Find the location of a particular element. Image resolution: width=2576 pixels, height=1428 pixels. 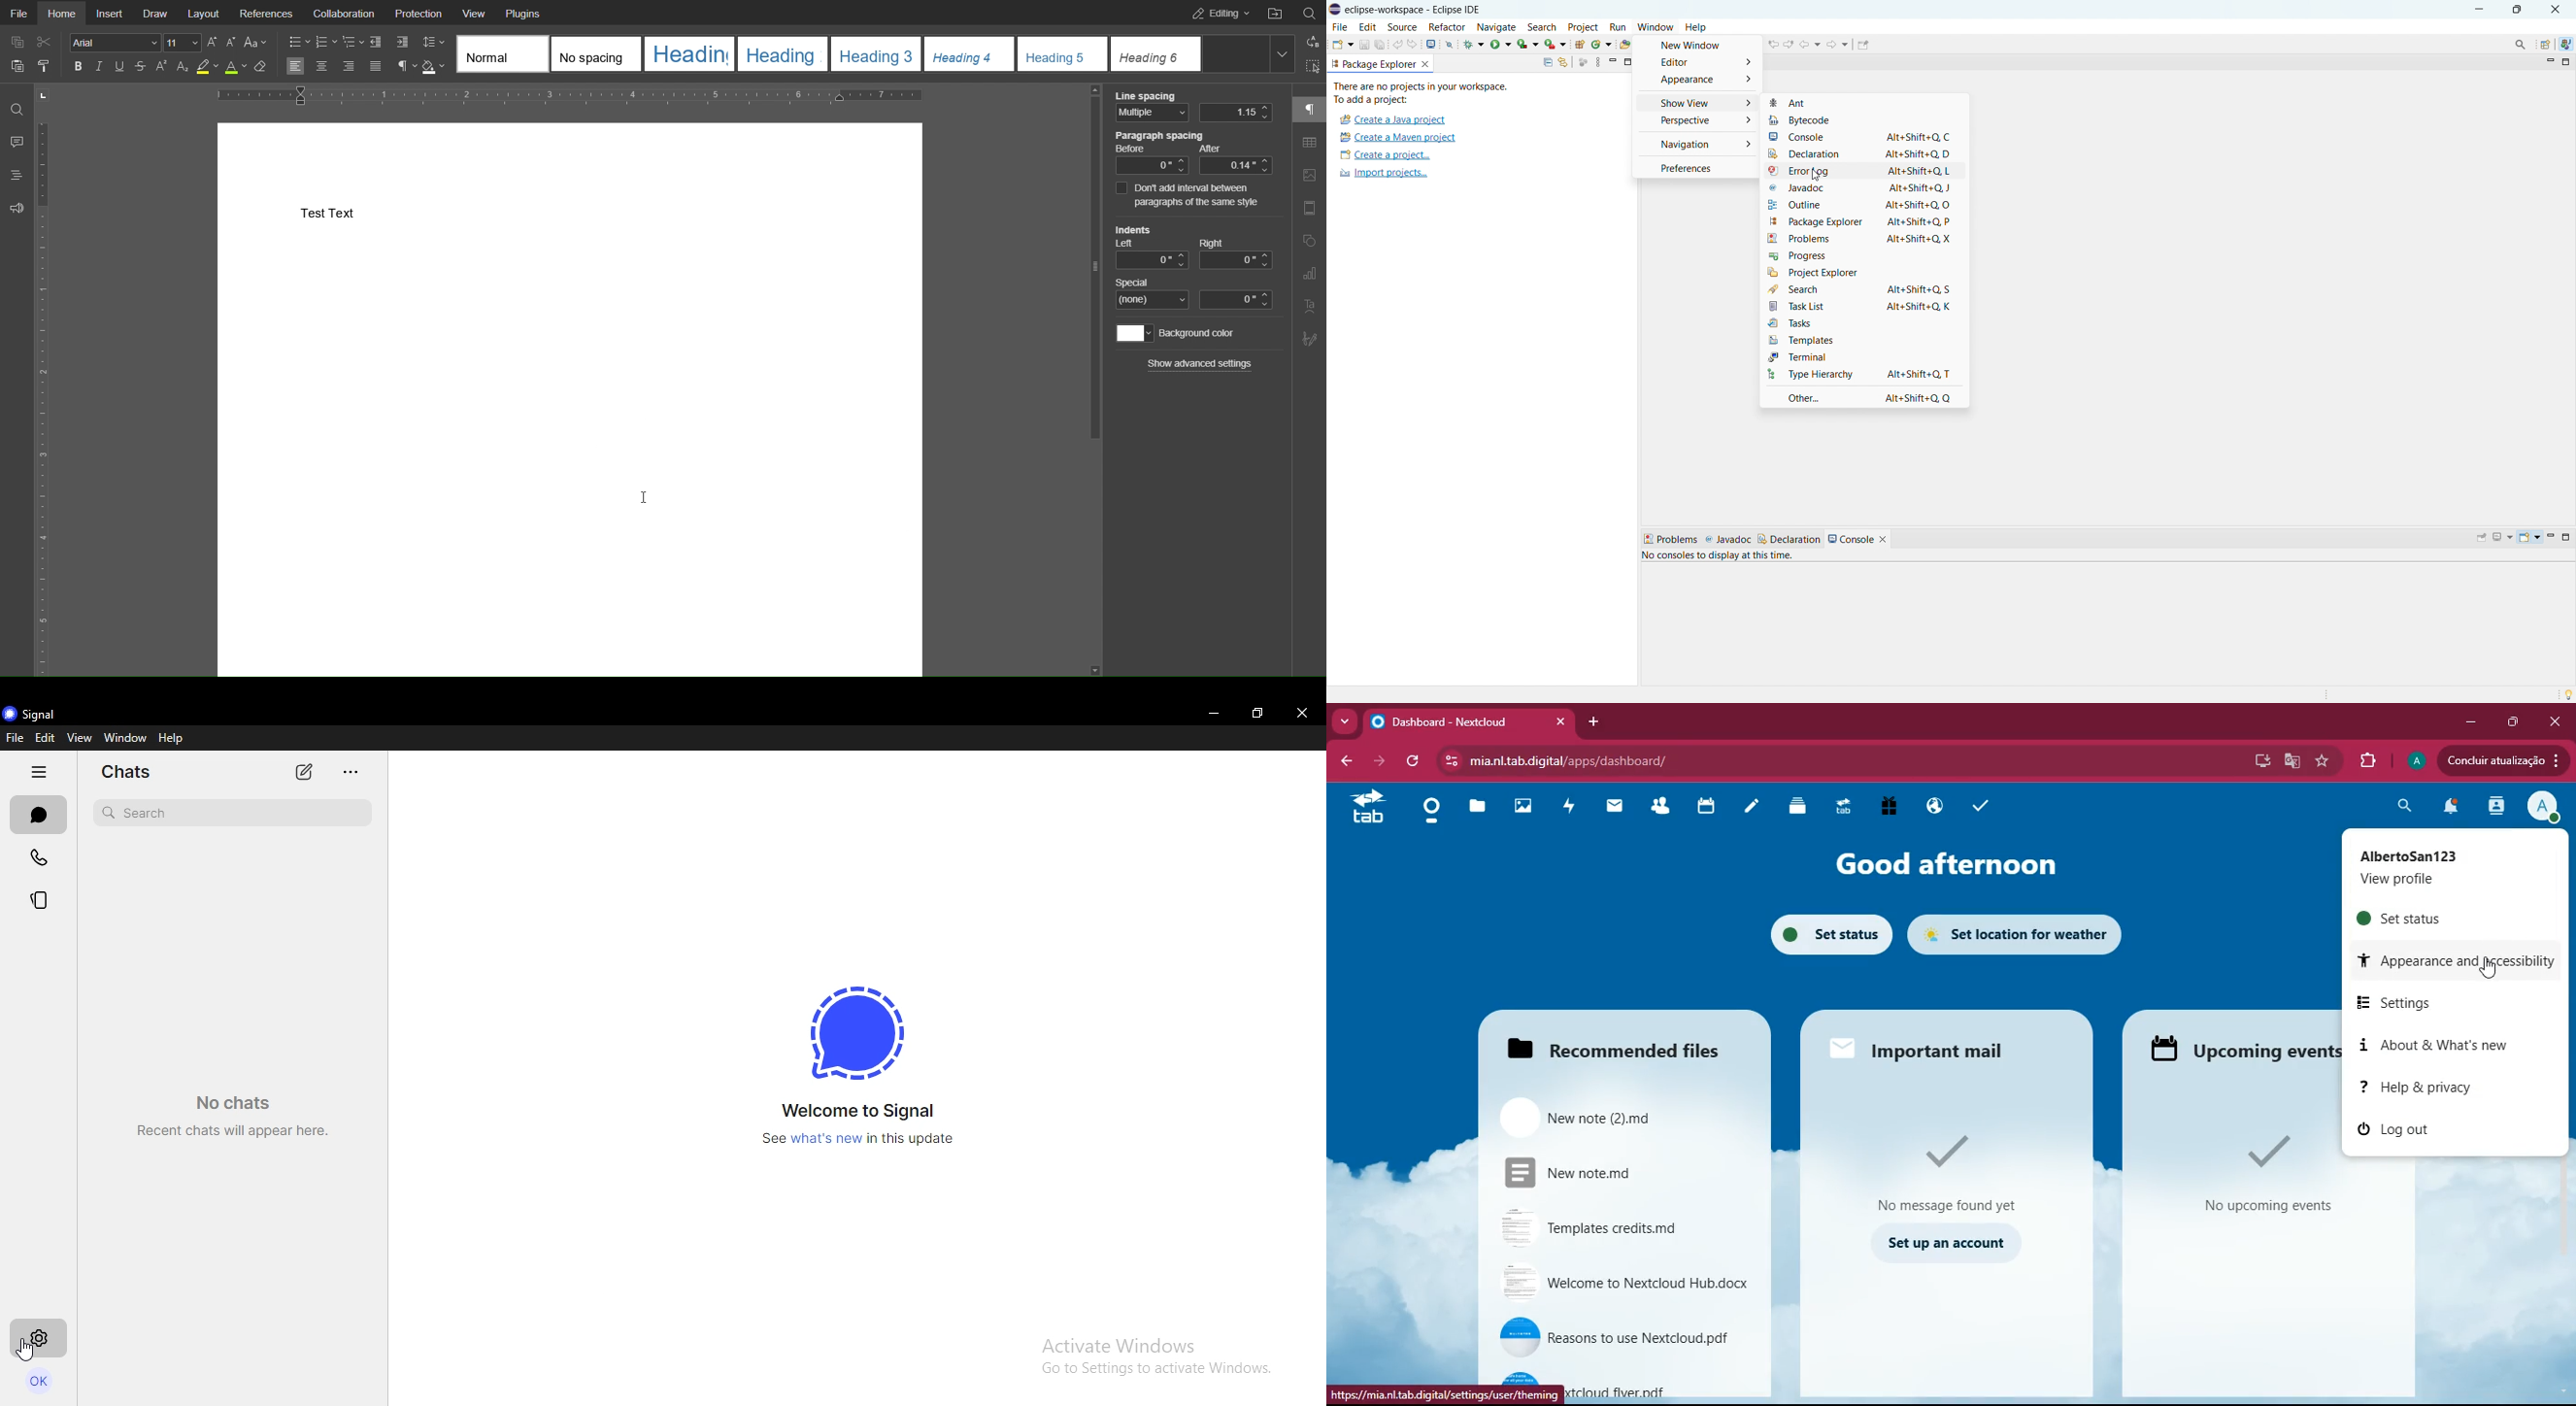

Perspective is located at coordinates (1703, 122).